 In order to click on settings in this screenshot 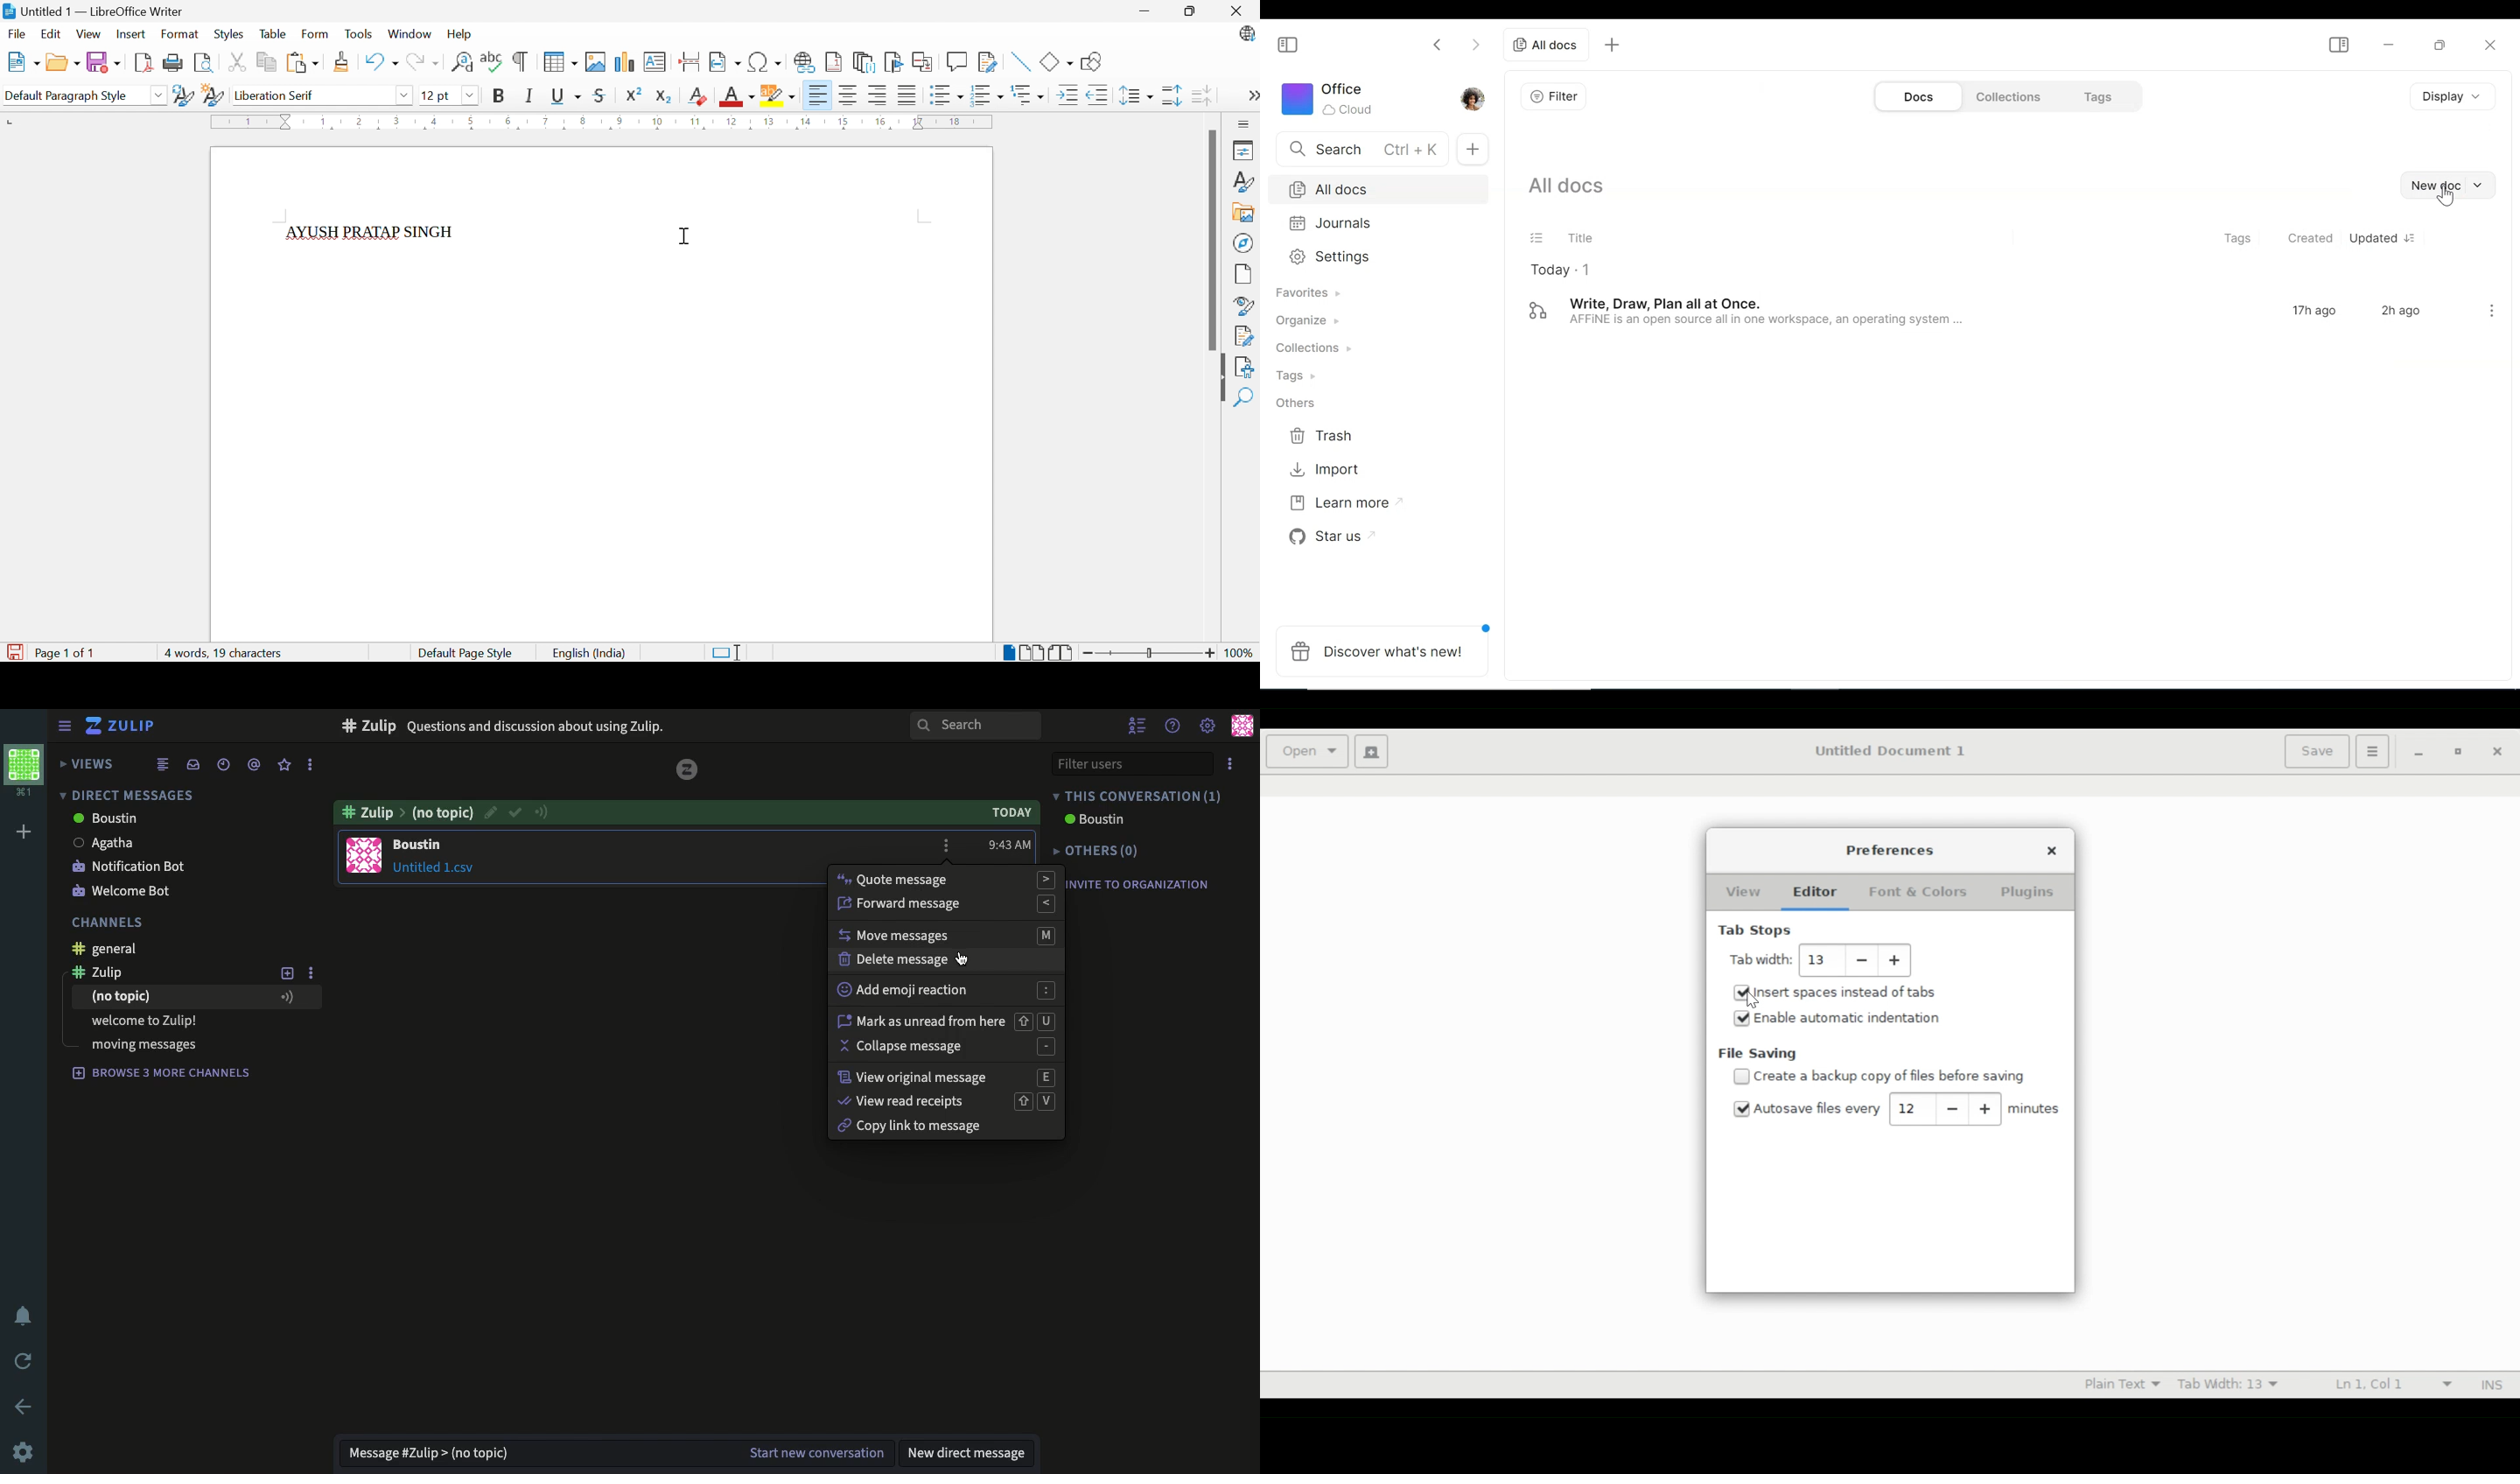, I will do `click(25, 1450)`.